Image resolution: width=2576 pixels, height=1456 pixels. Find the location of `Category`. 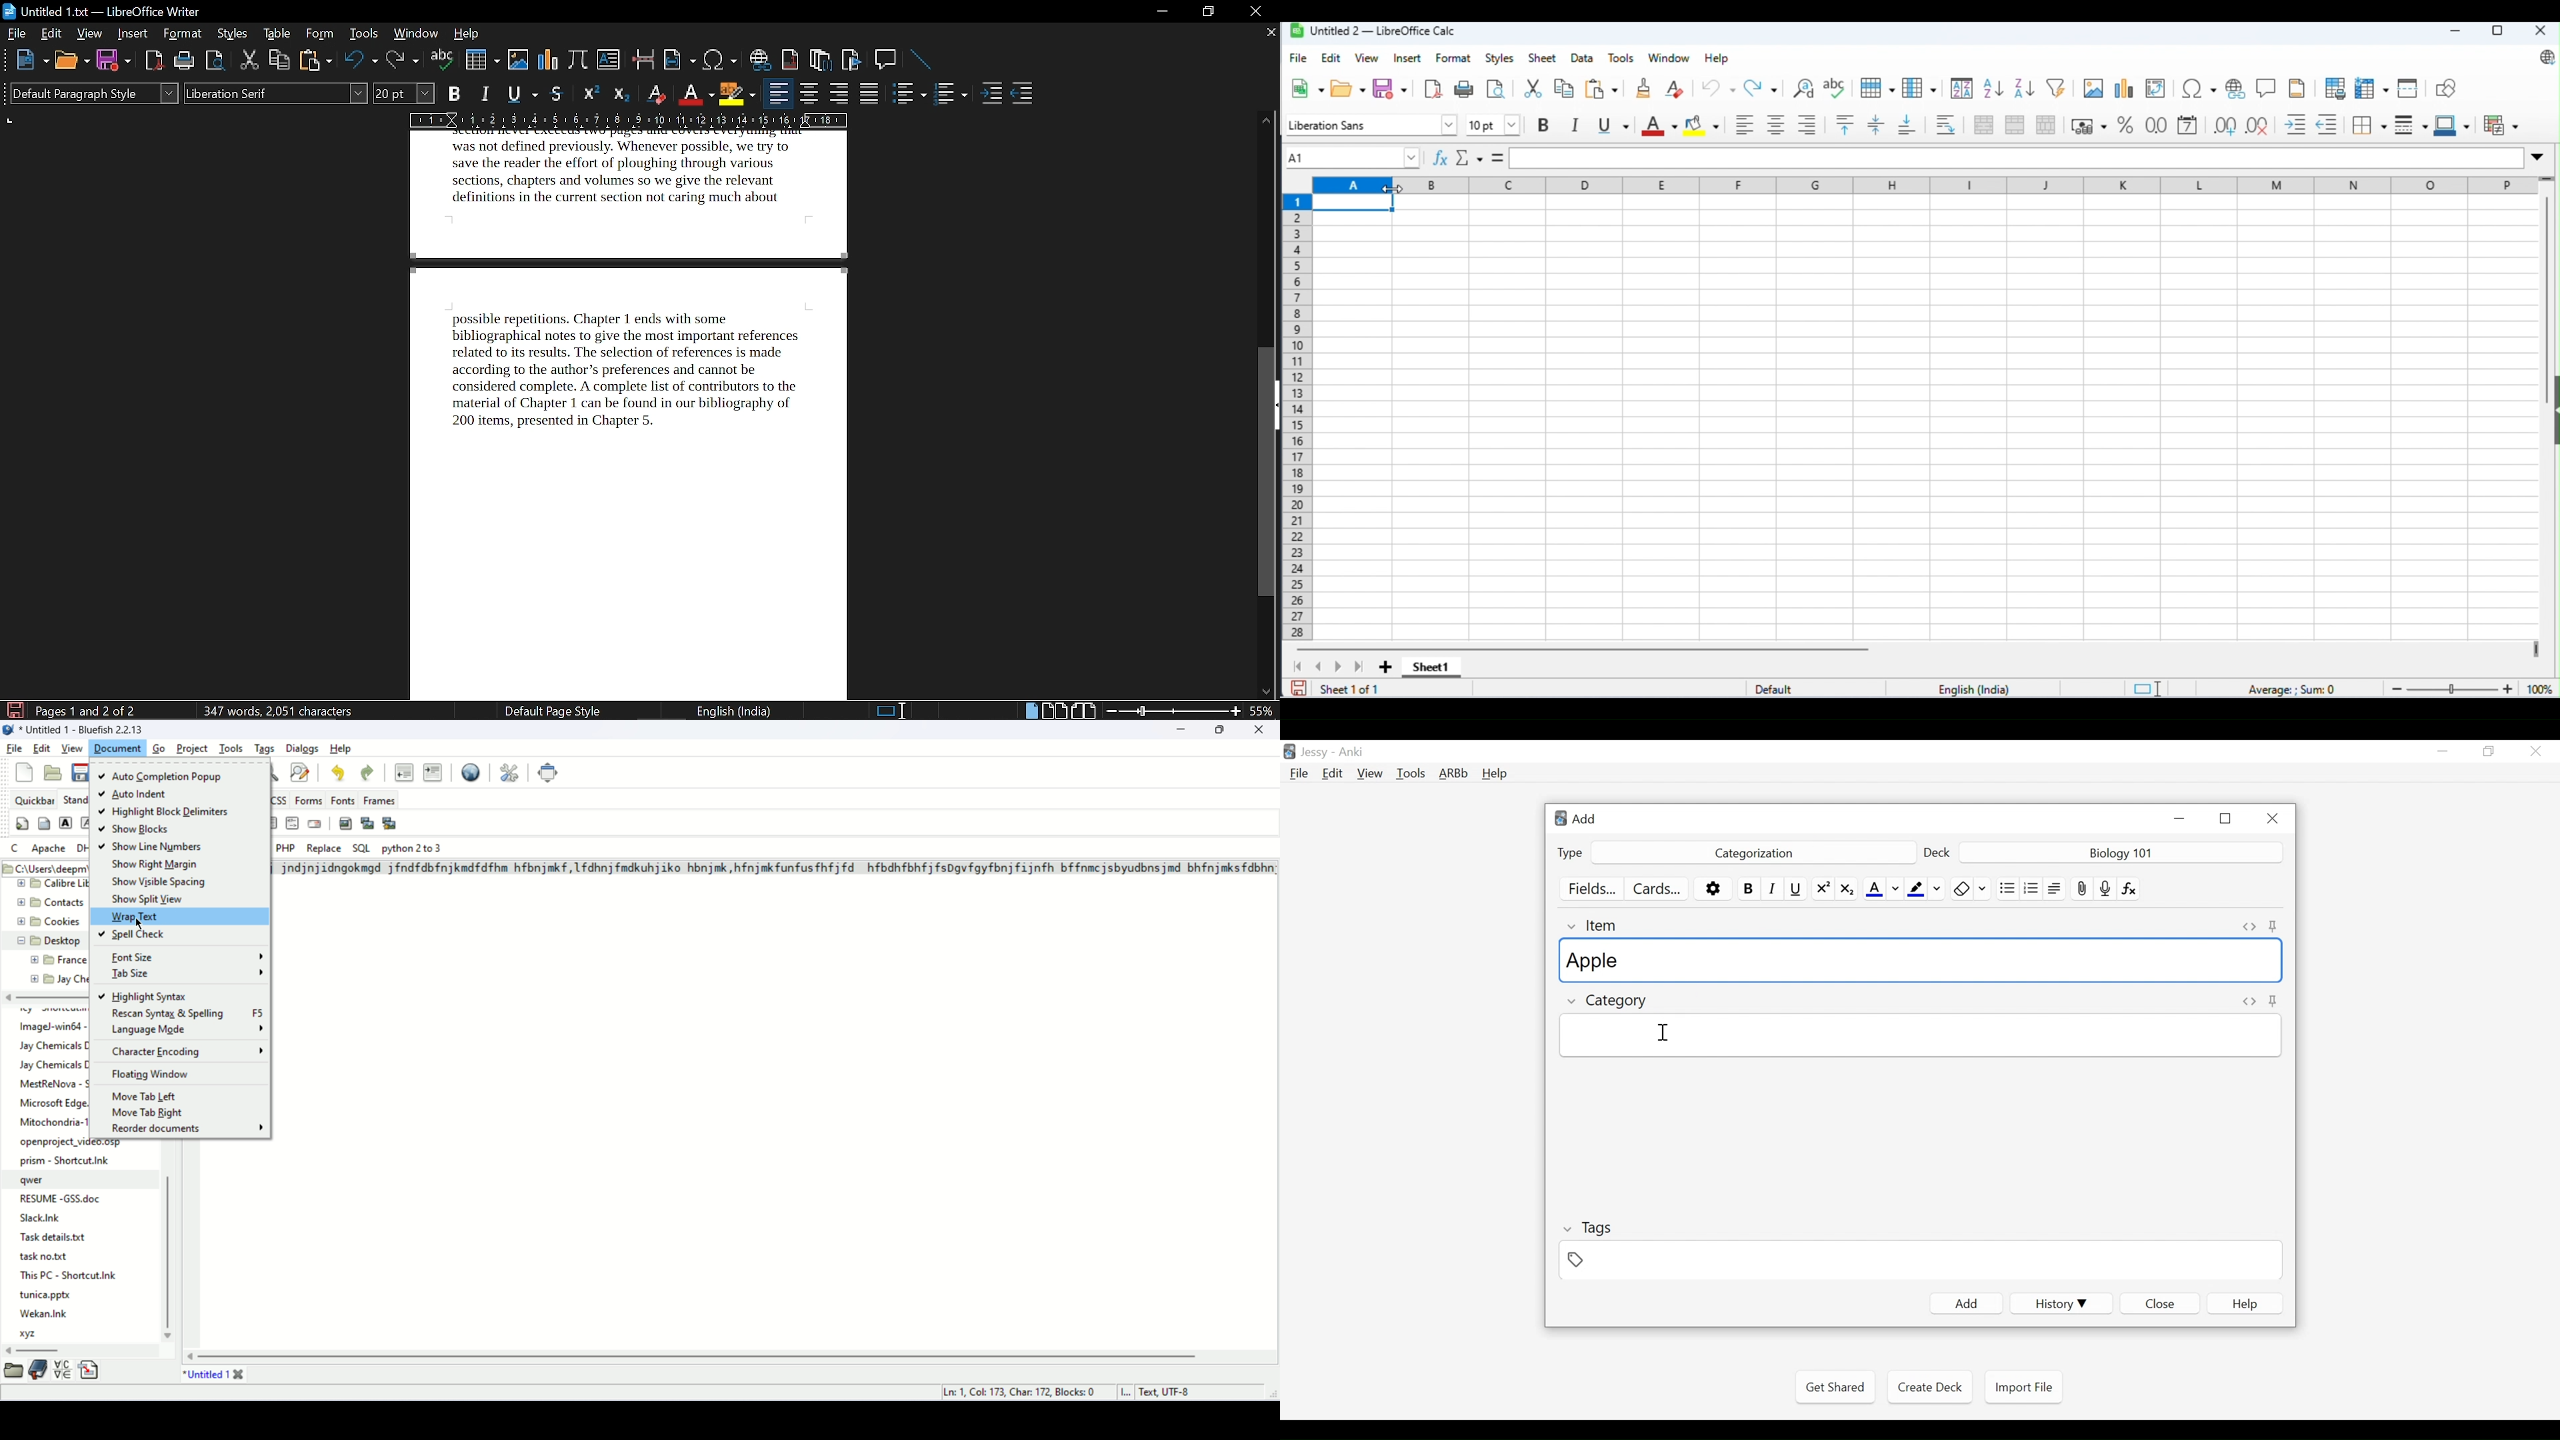

Category is located at coordinates (1609, 1003).